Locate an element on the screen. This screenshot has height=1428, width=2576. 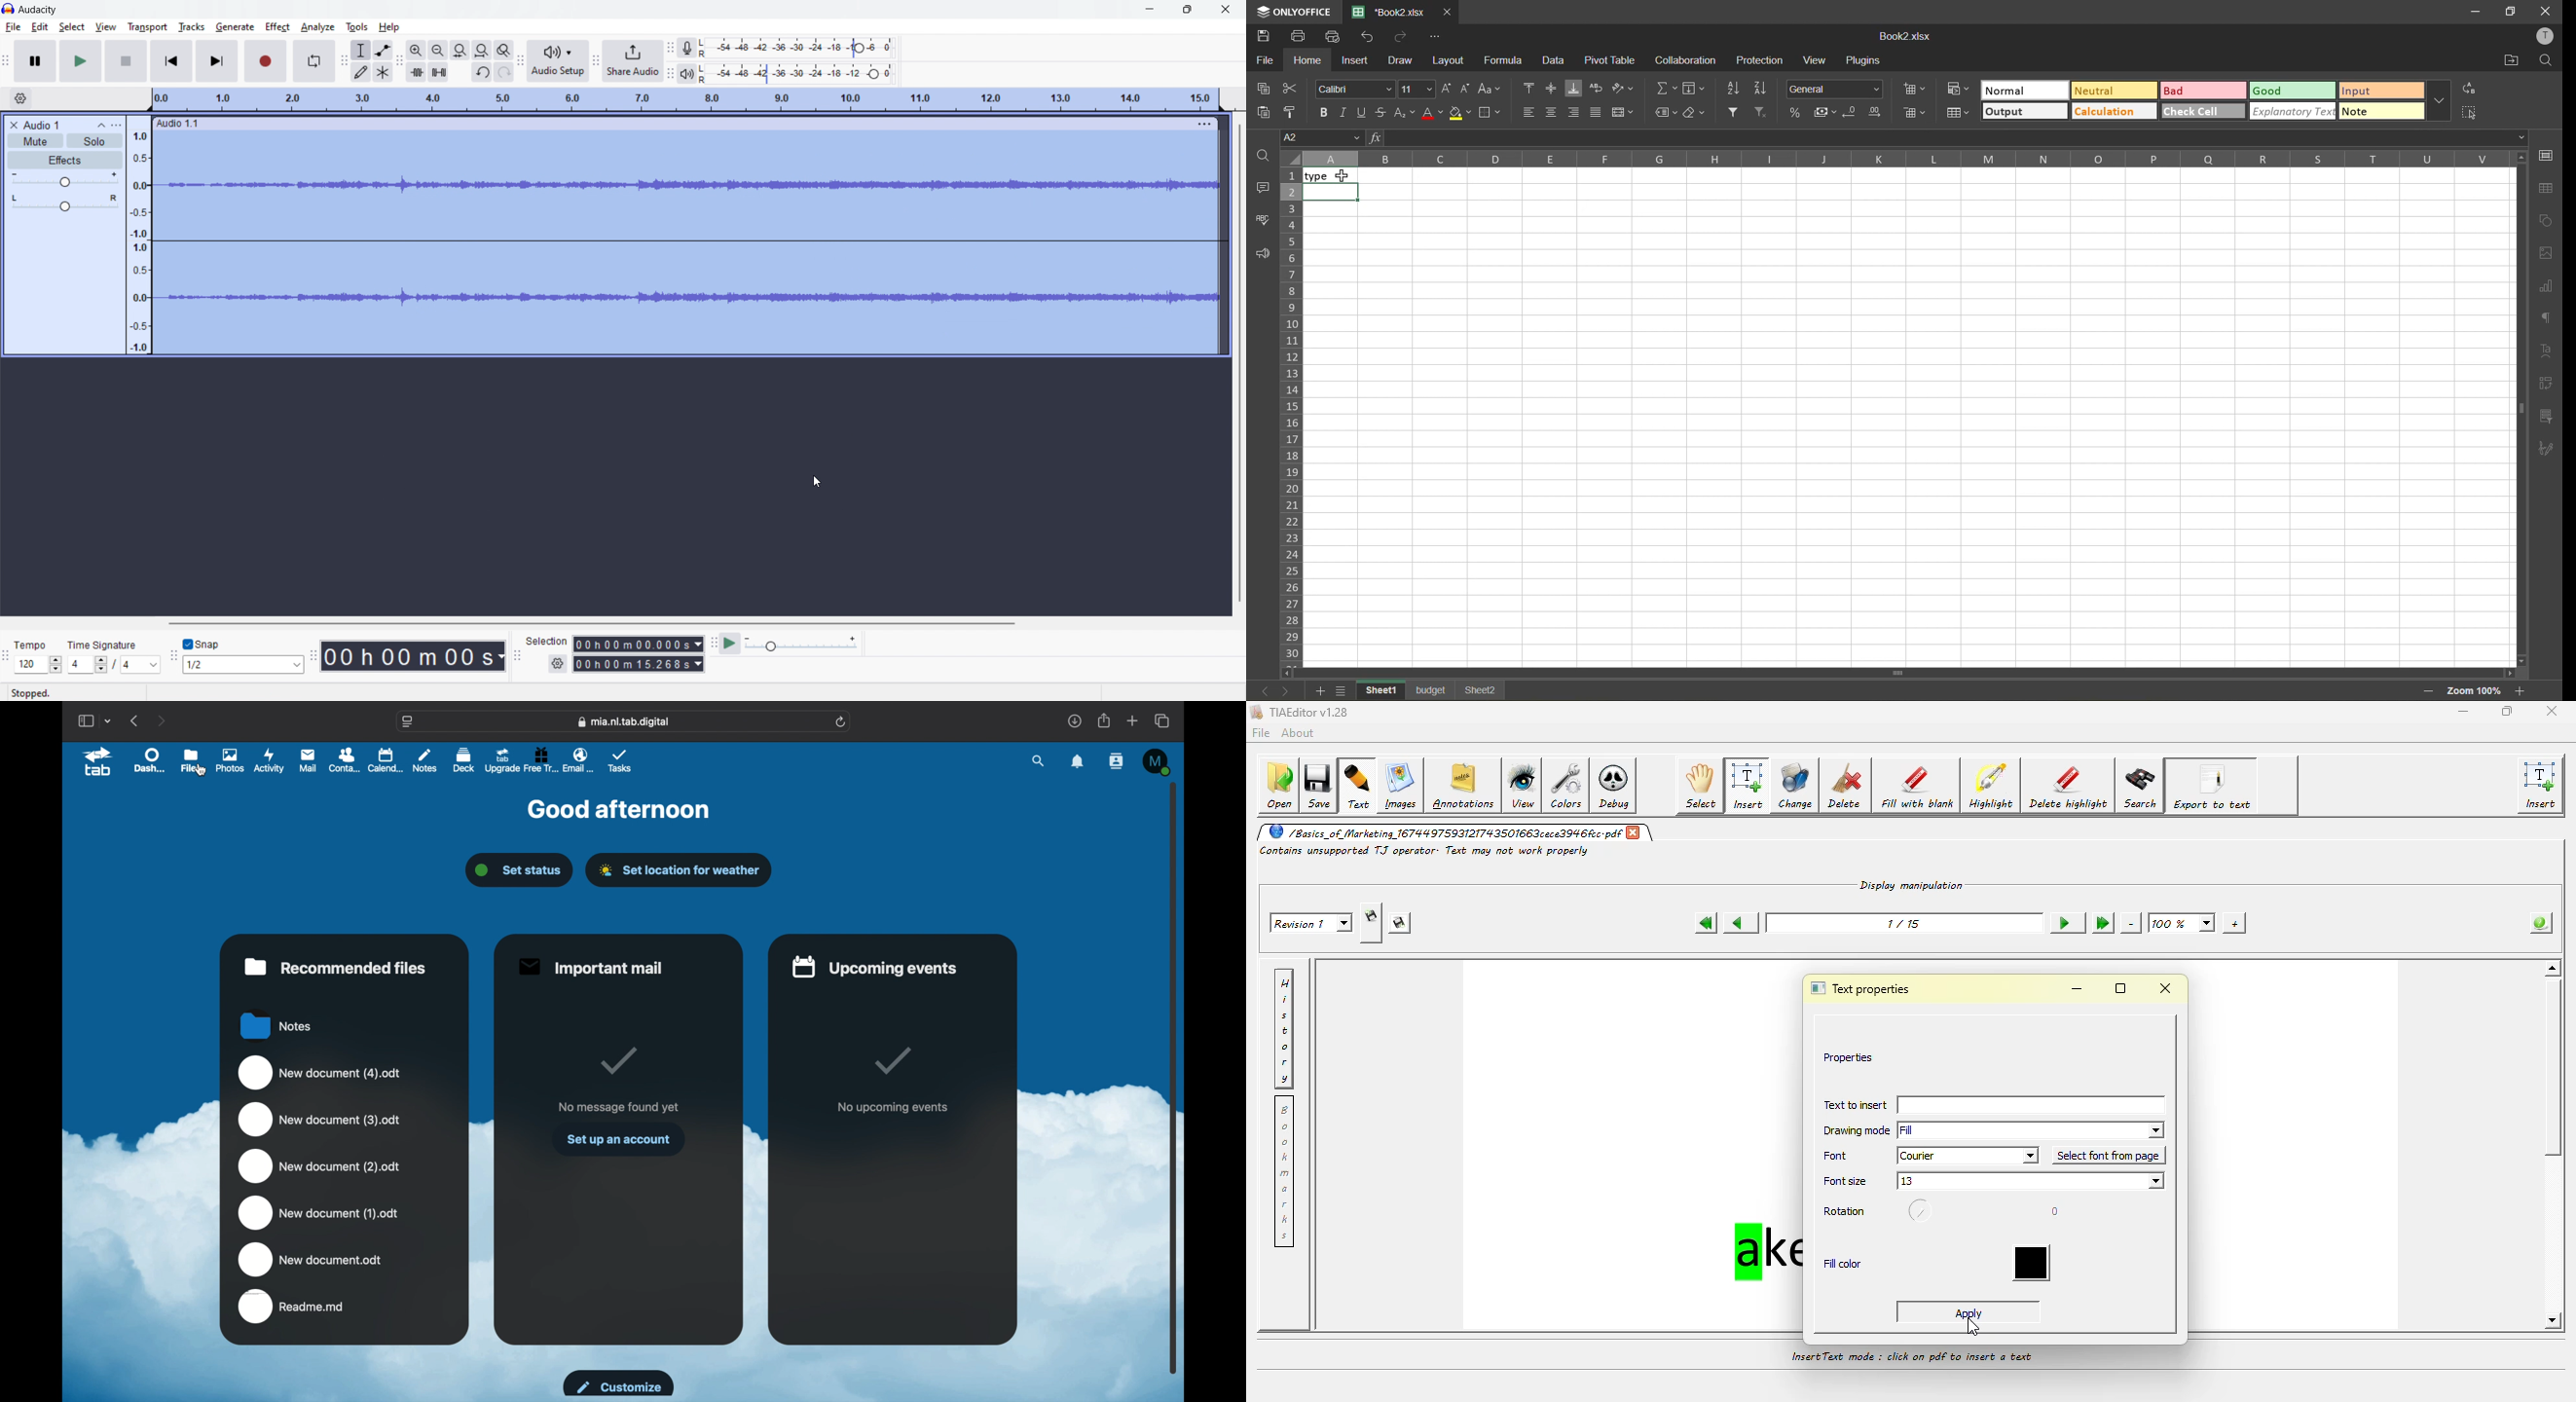
tab is located at coordinates (97, 763).